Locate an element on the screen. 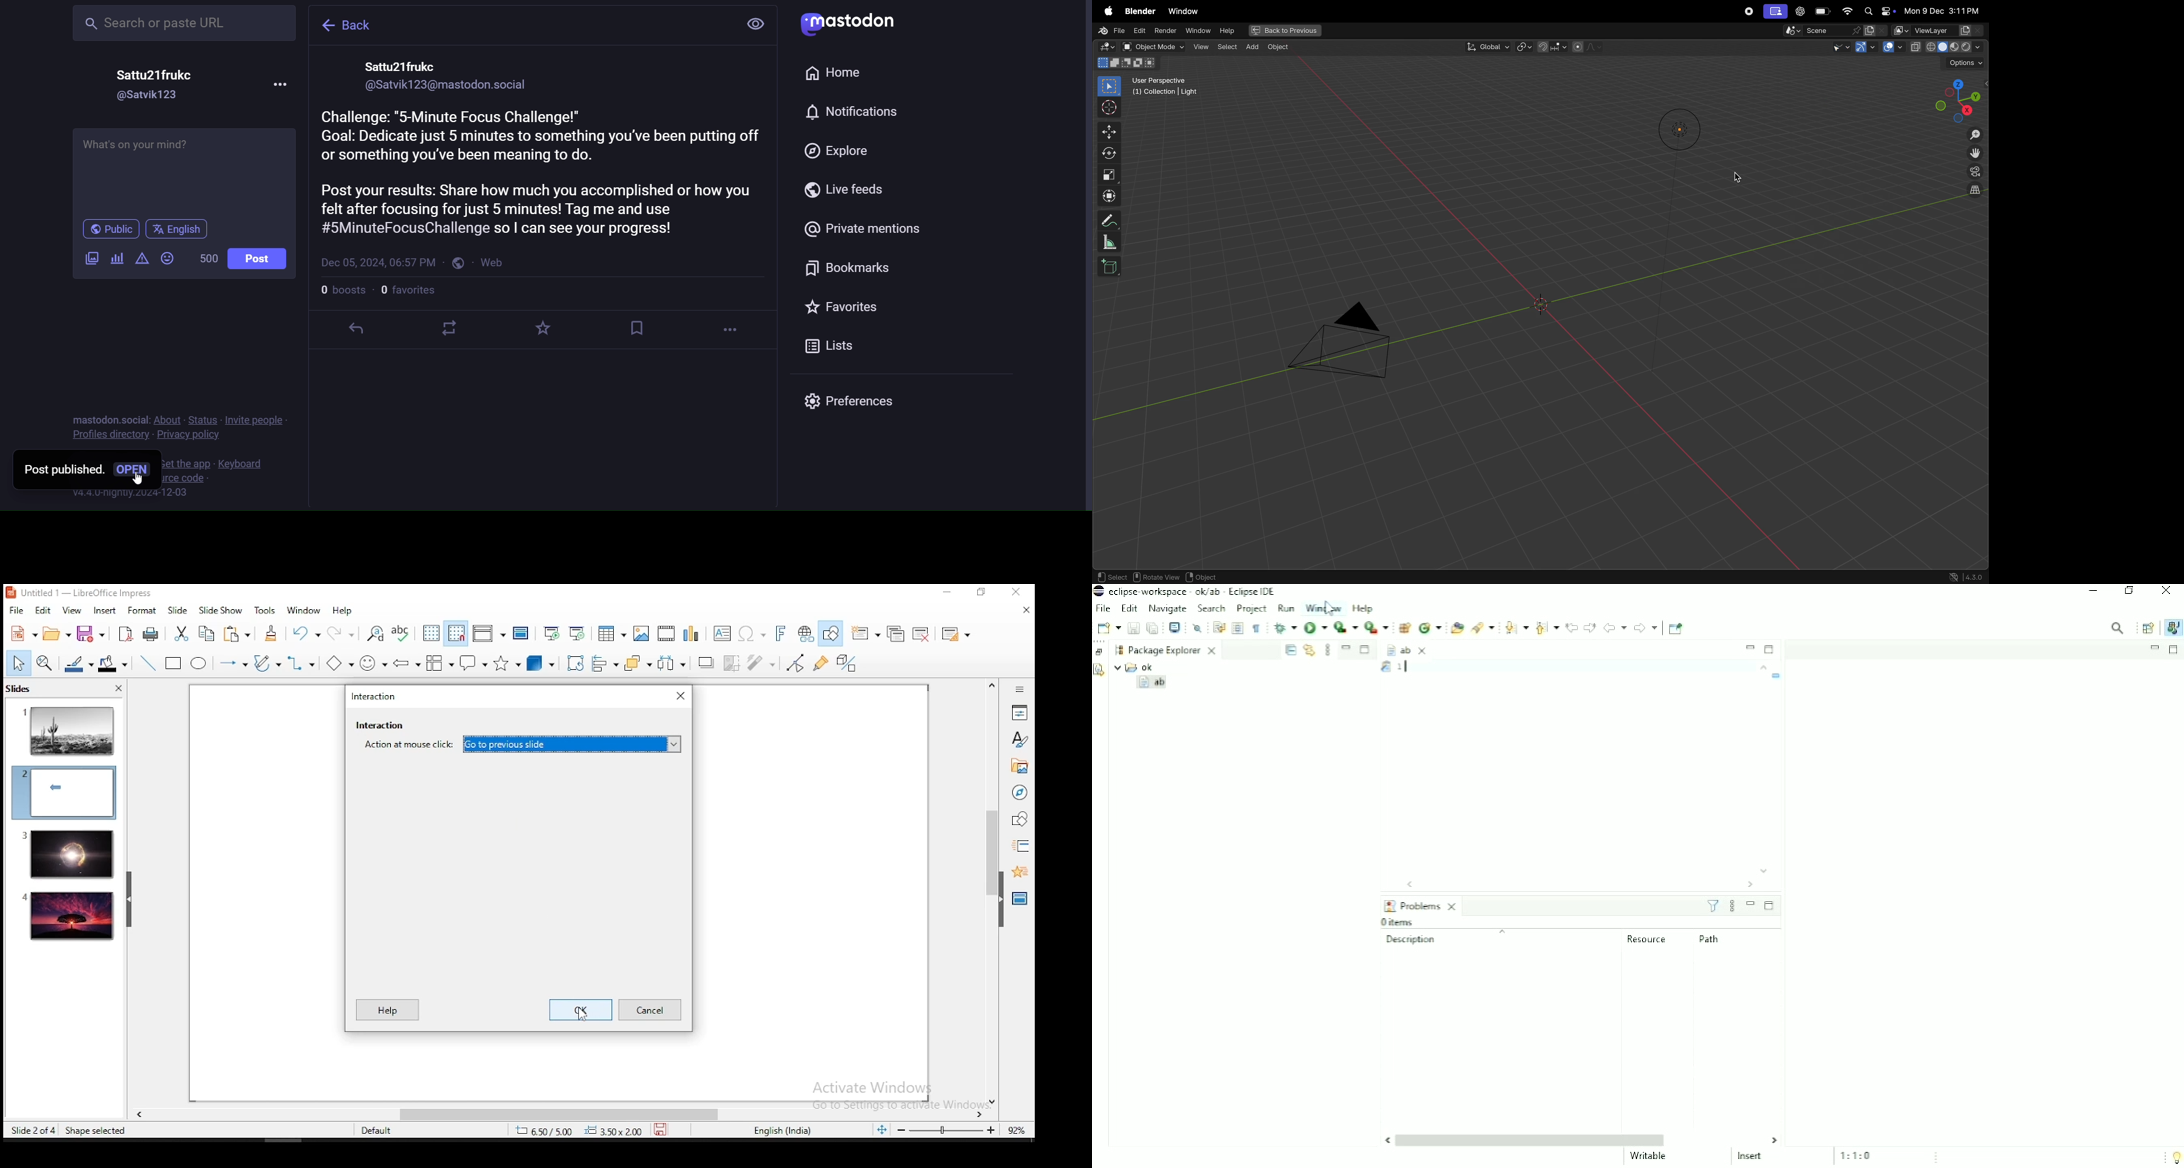  tables is located at coordinates (609, 633).